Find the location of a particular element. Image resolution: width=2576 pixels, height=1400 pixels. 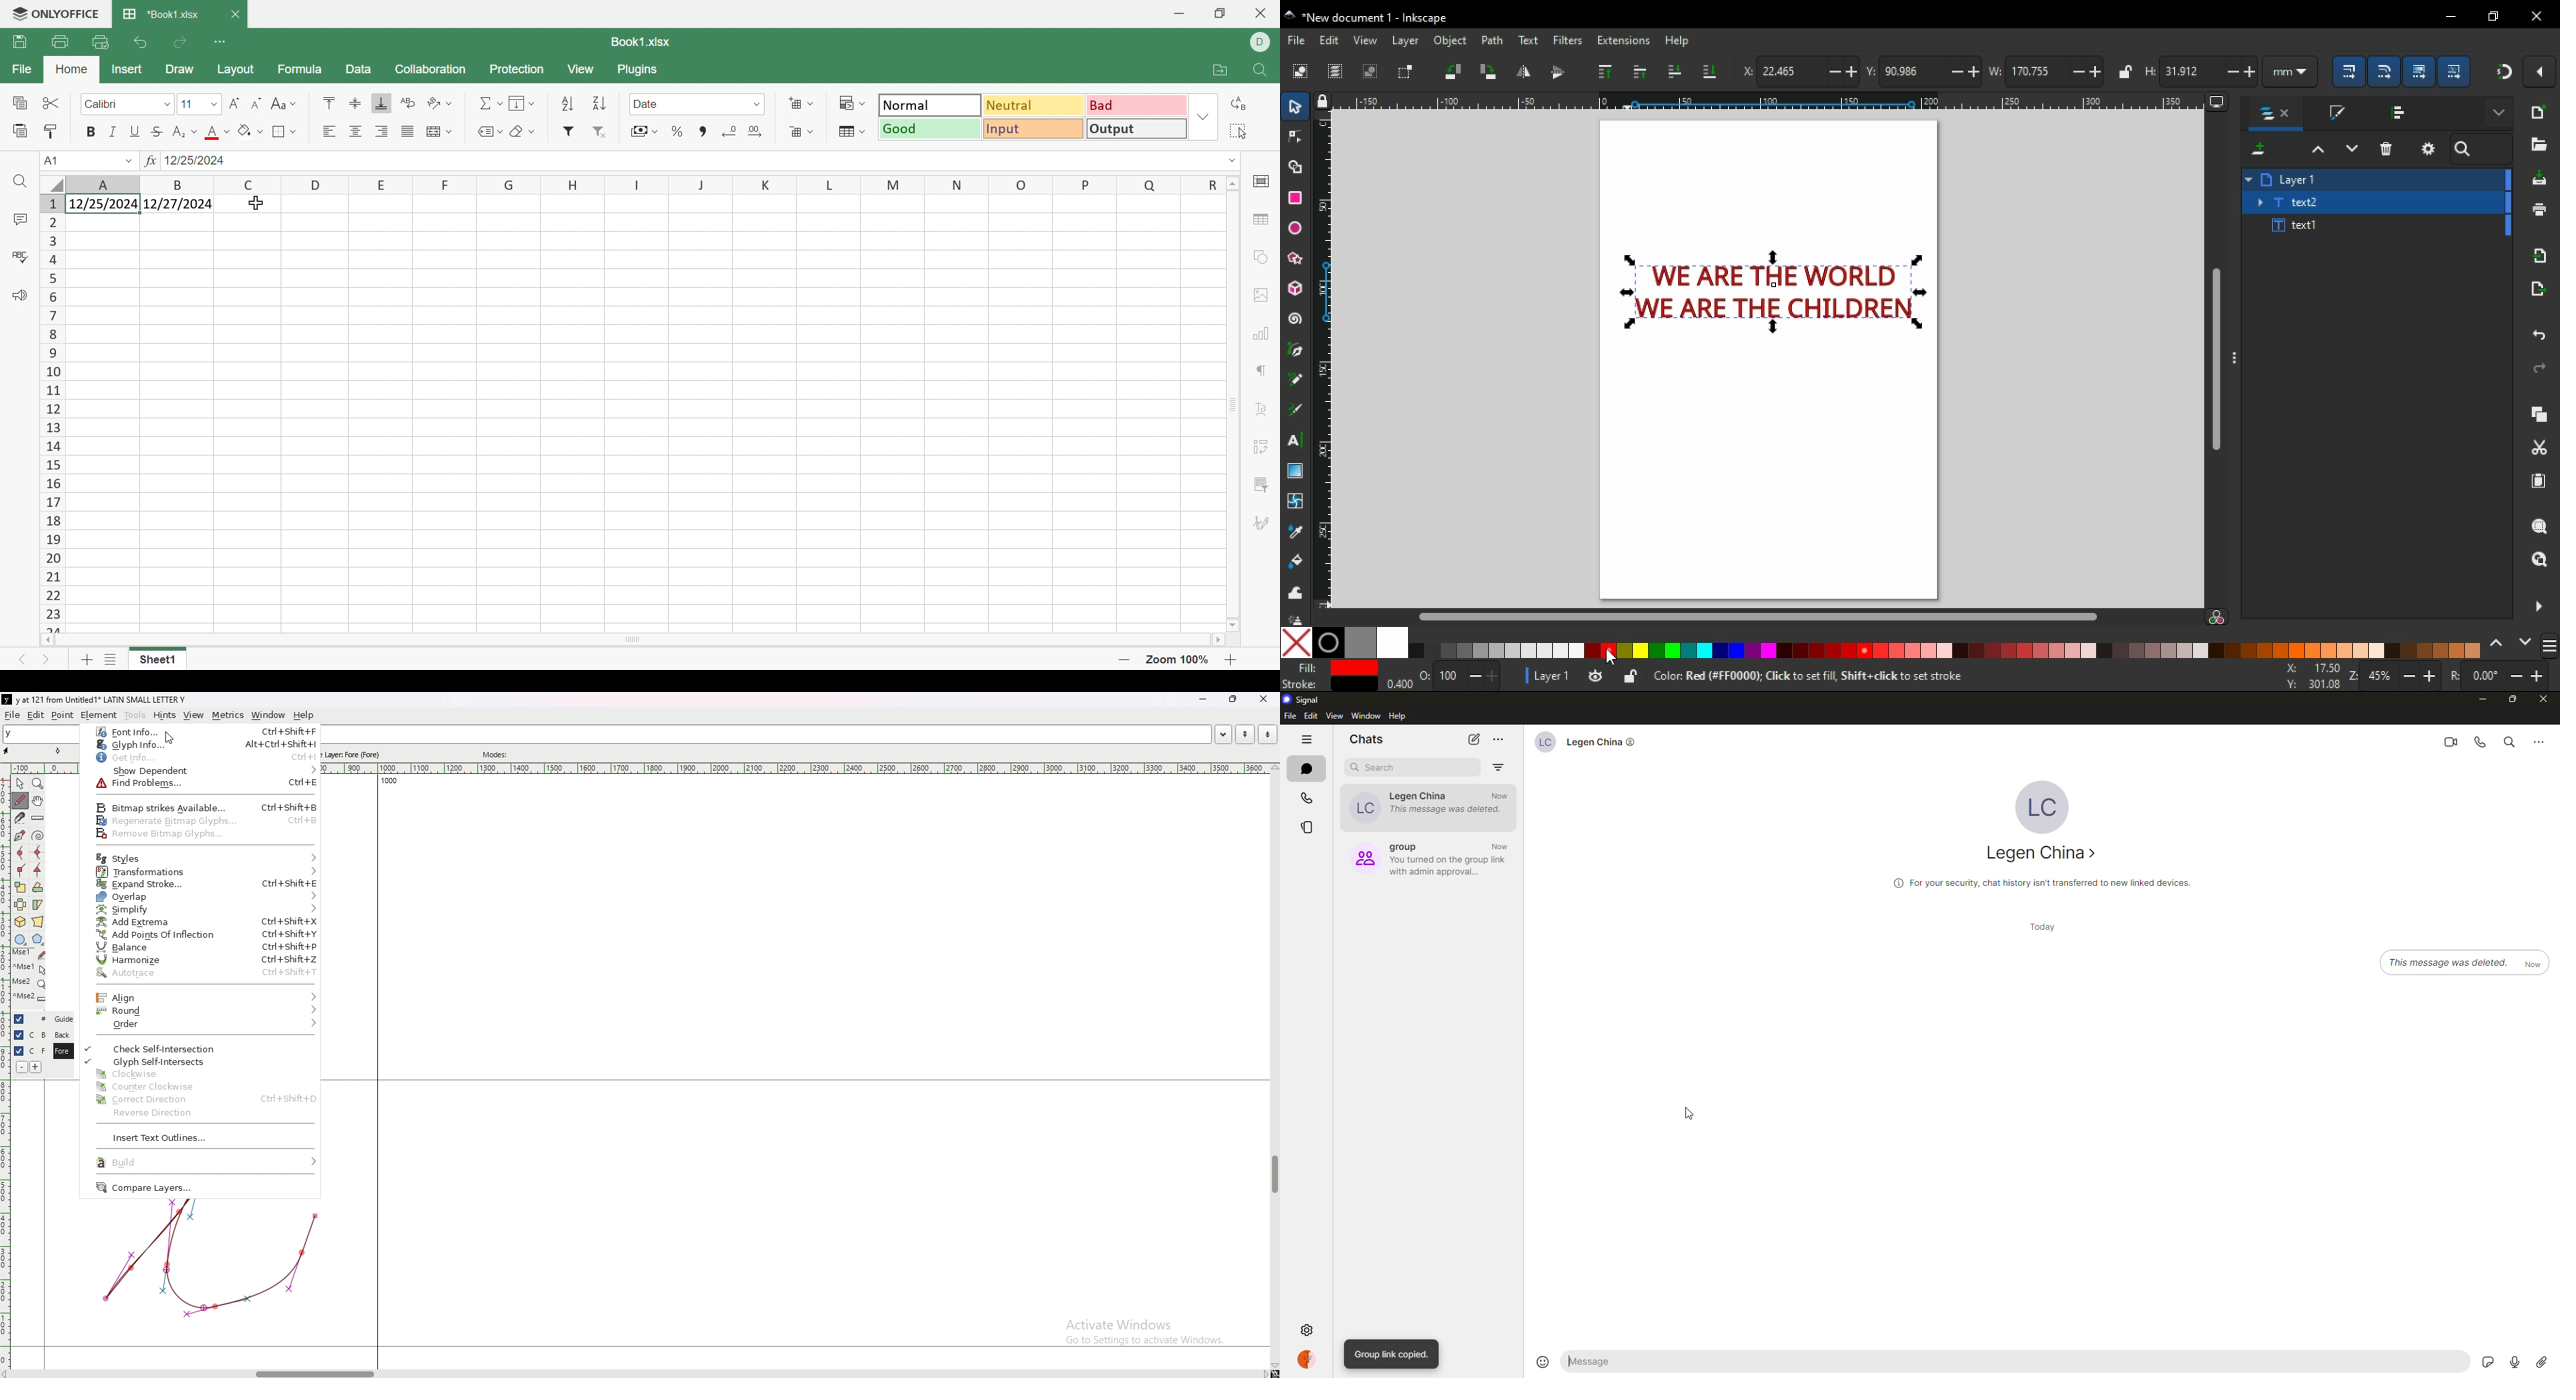

group is located at coordinates (1431, 856).